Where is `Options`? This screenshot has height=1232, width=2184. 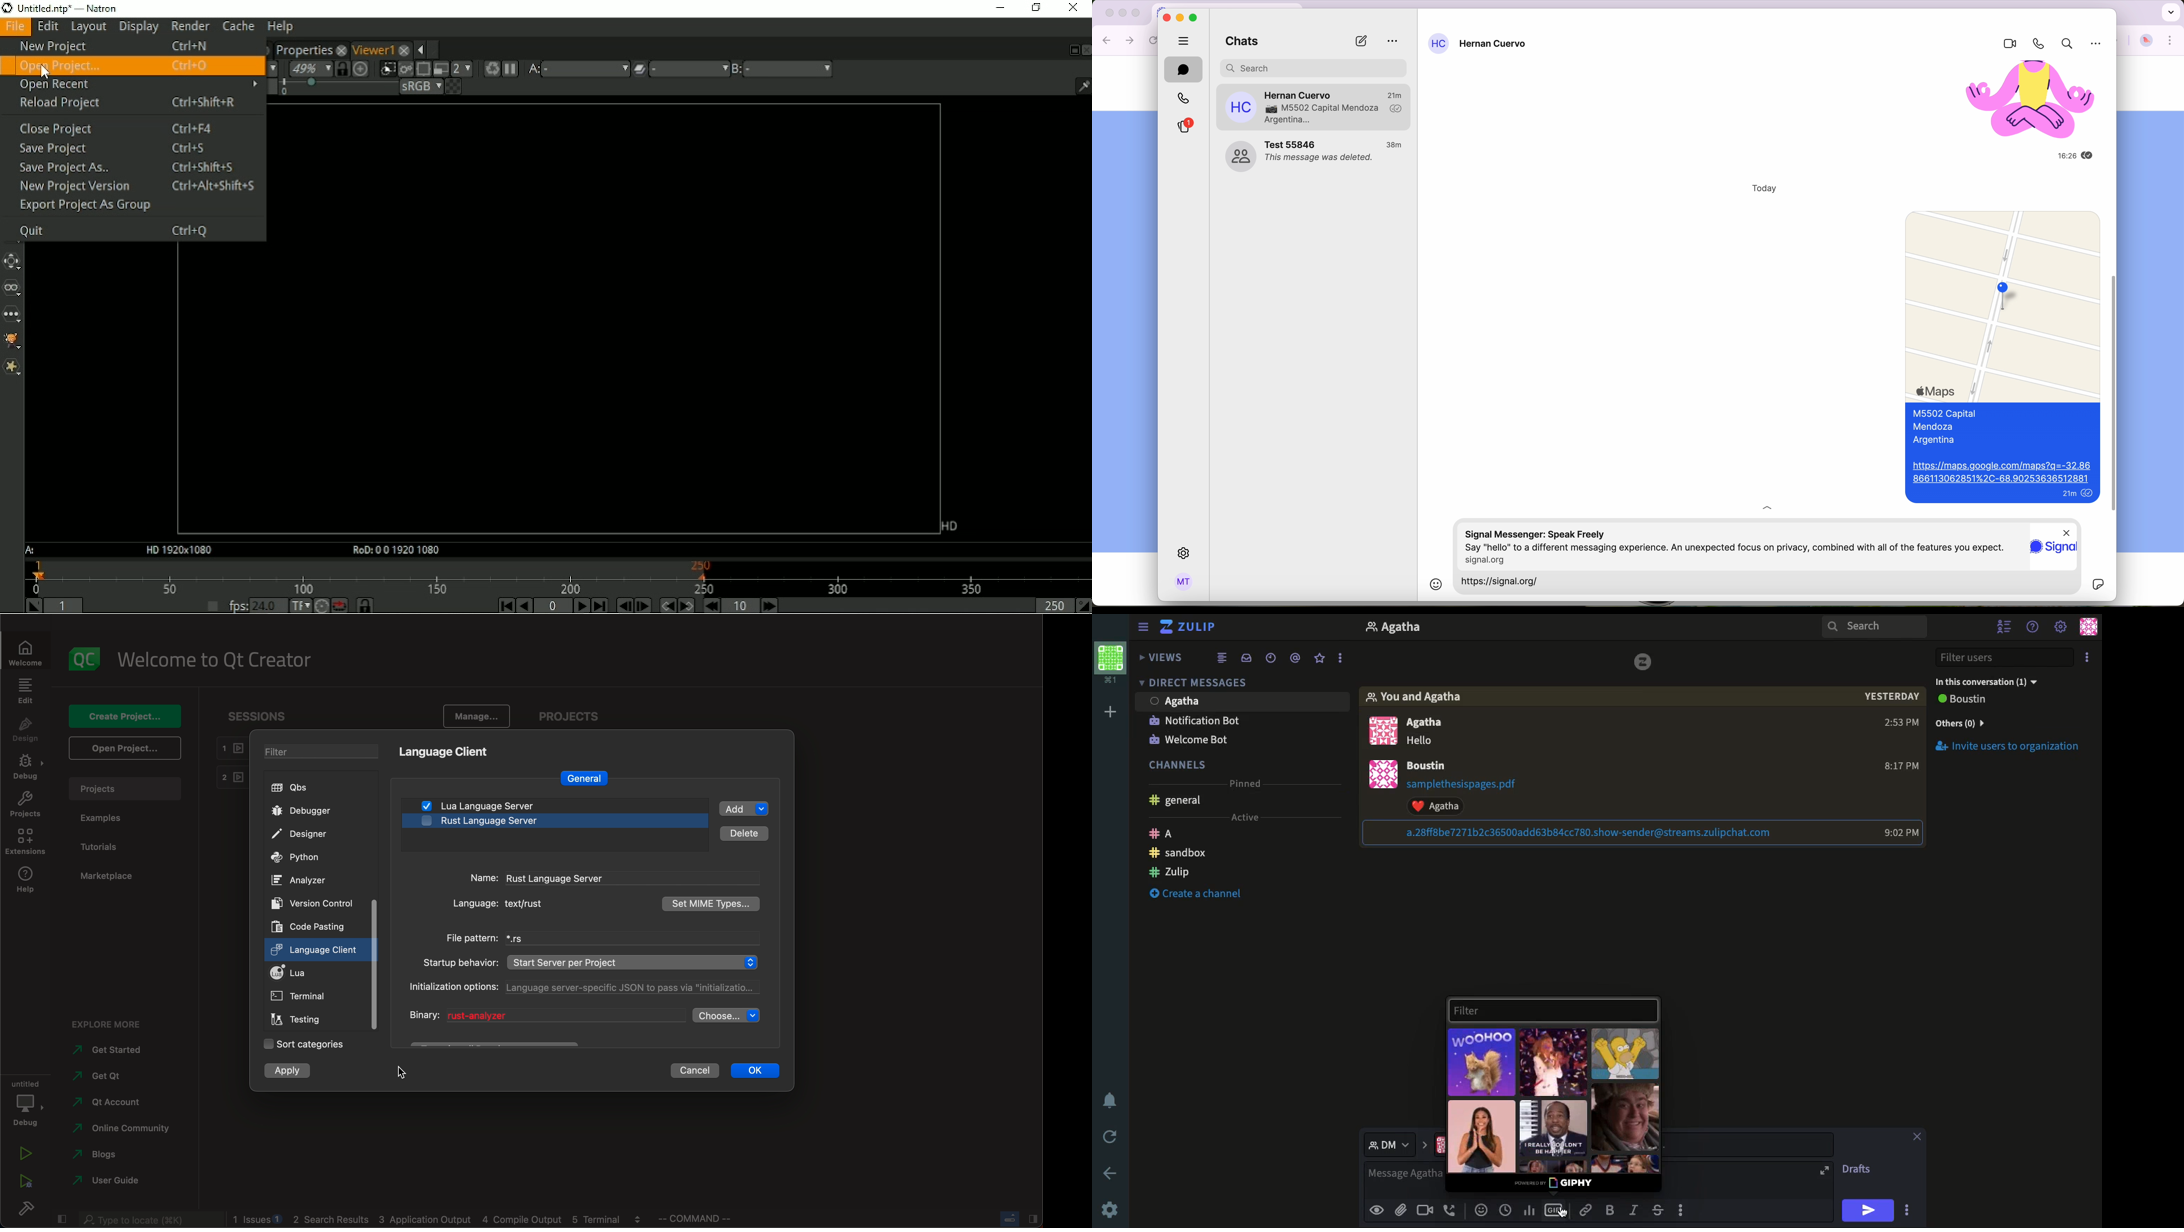
Options is located at coordinates (2087, 658).